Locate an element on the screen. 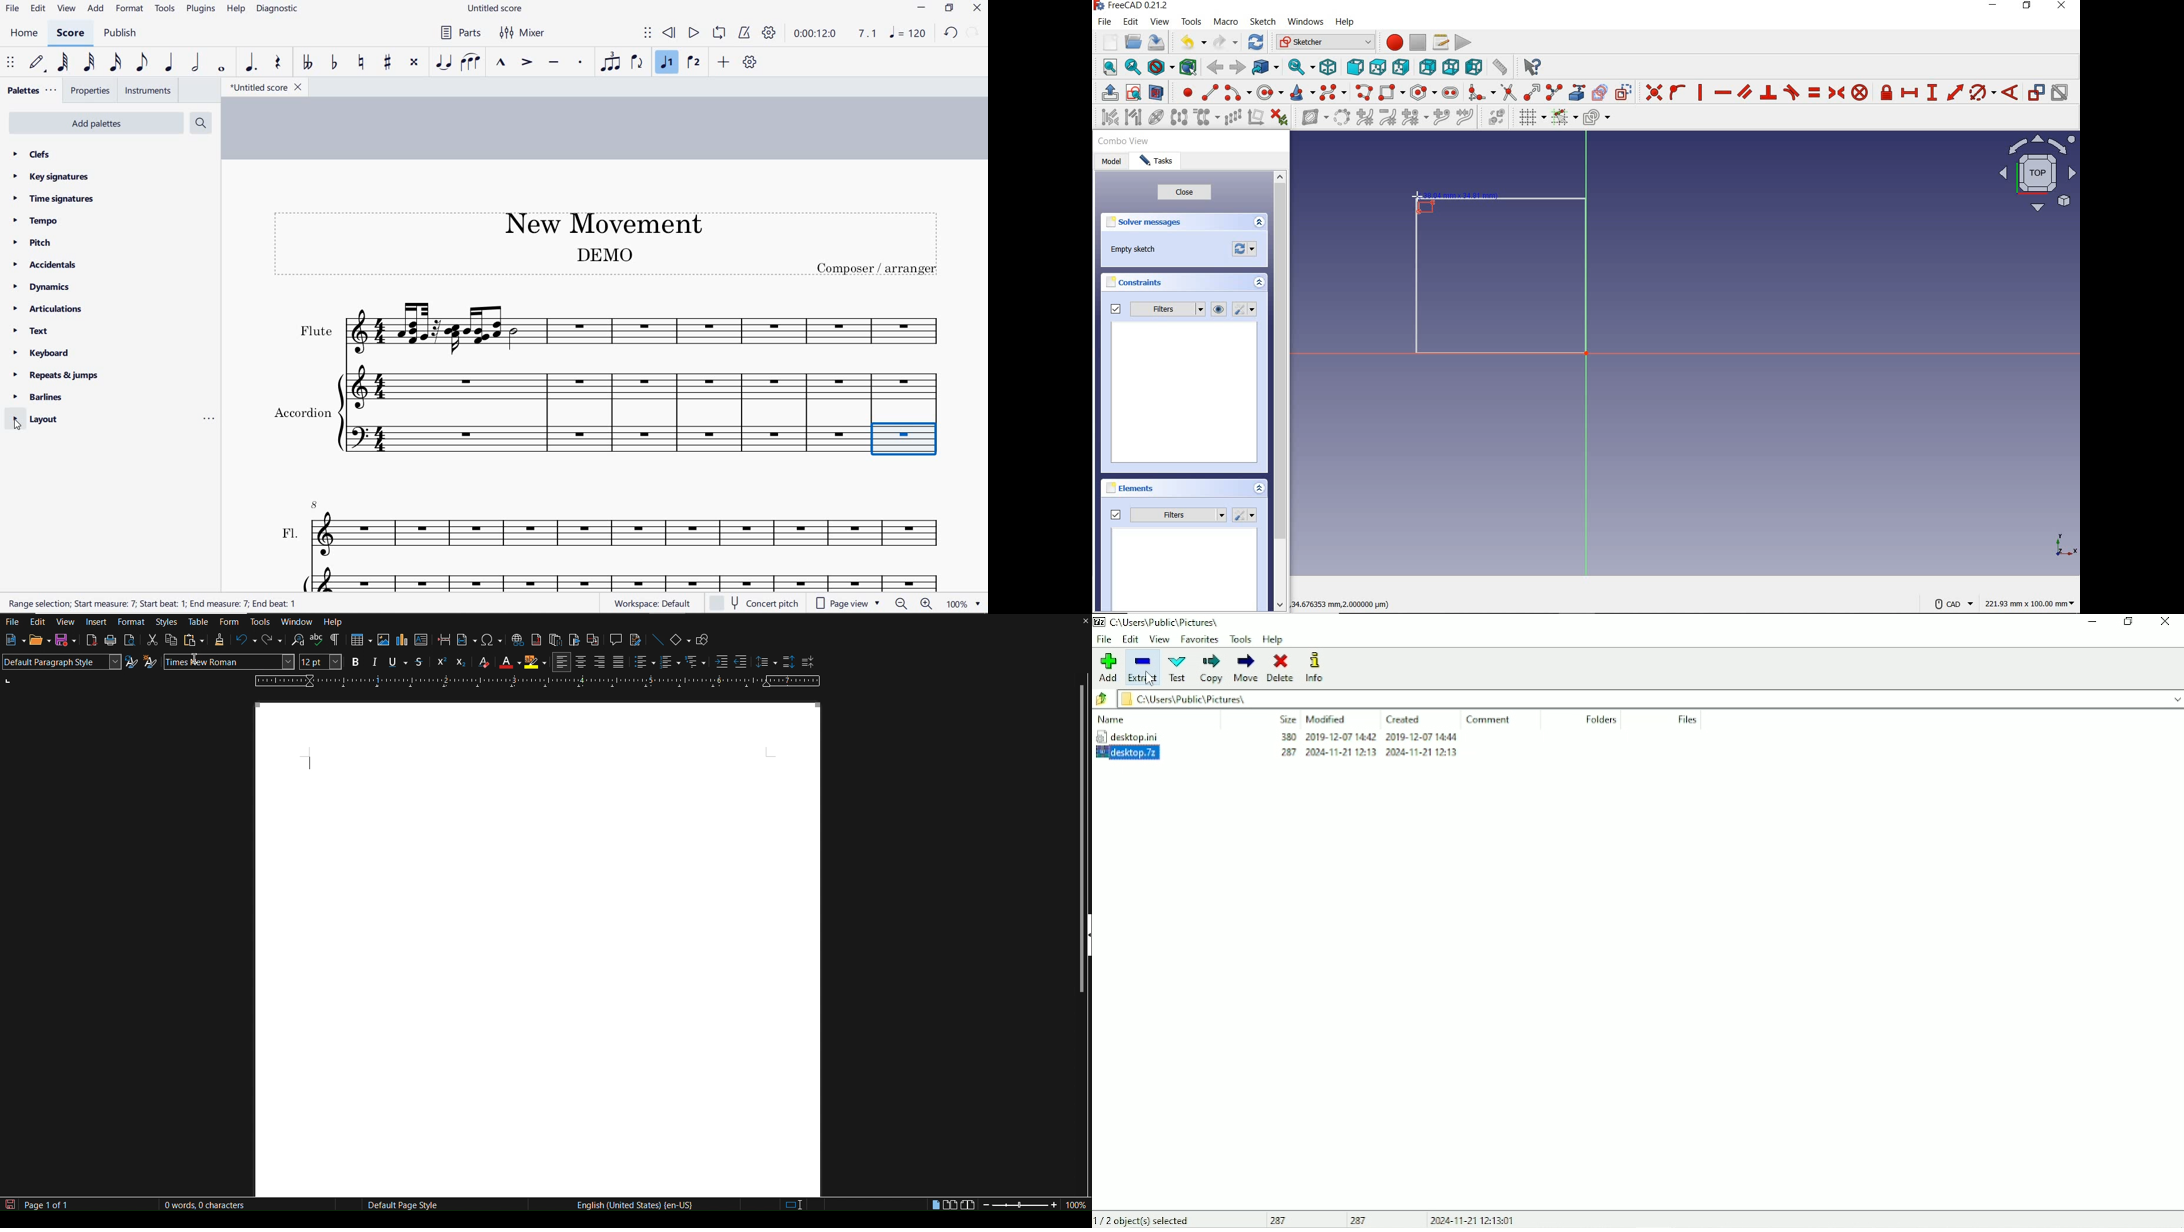 The image size is (2184, 1232). help is located at coordinates (235, 9).